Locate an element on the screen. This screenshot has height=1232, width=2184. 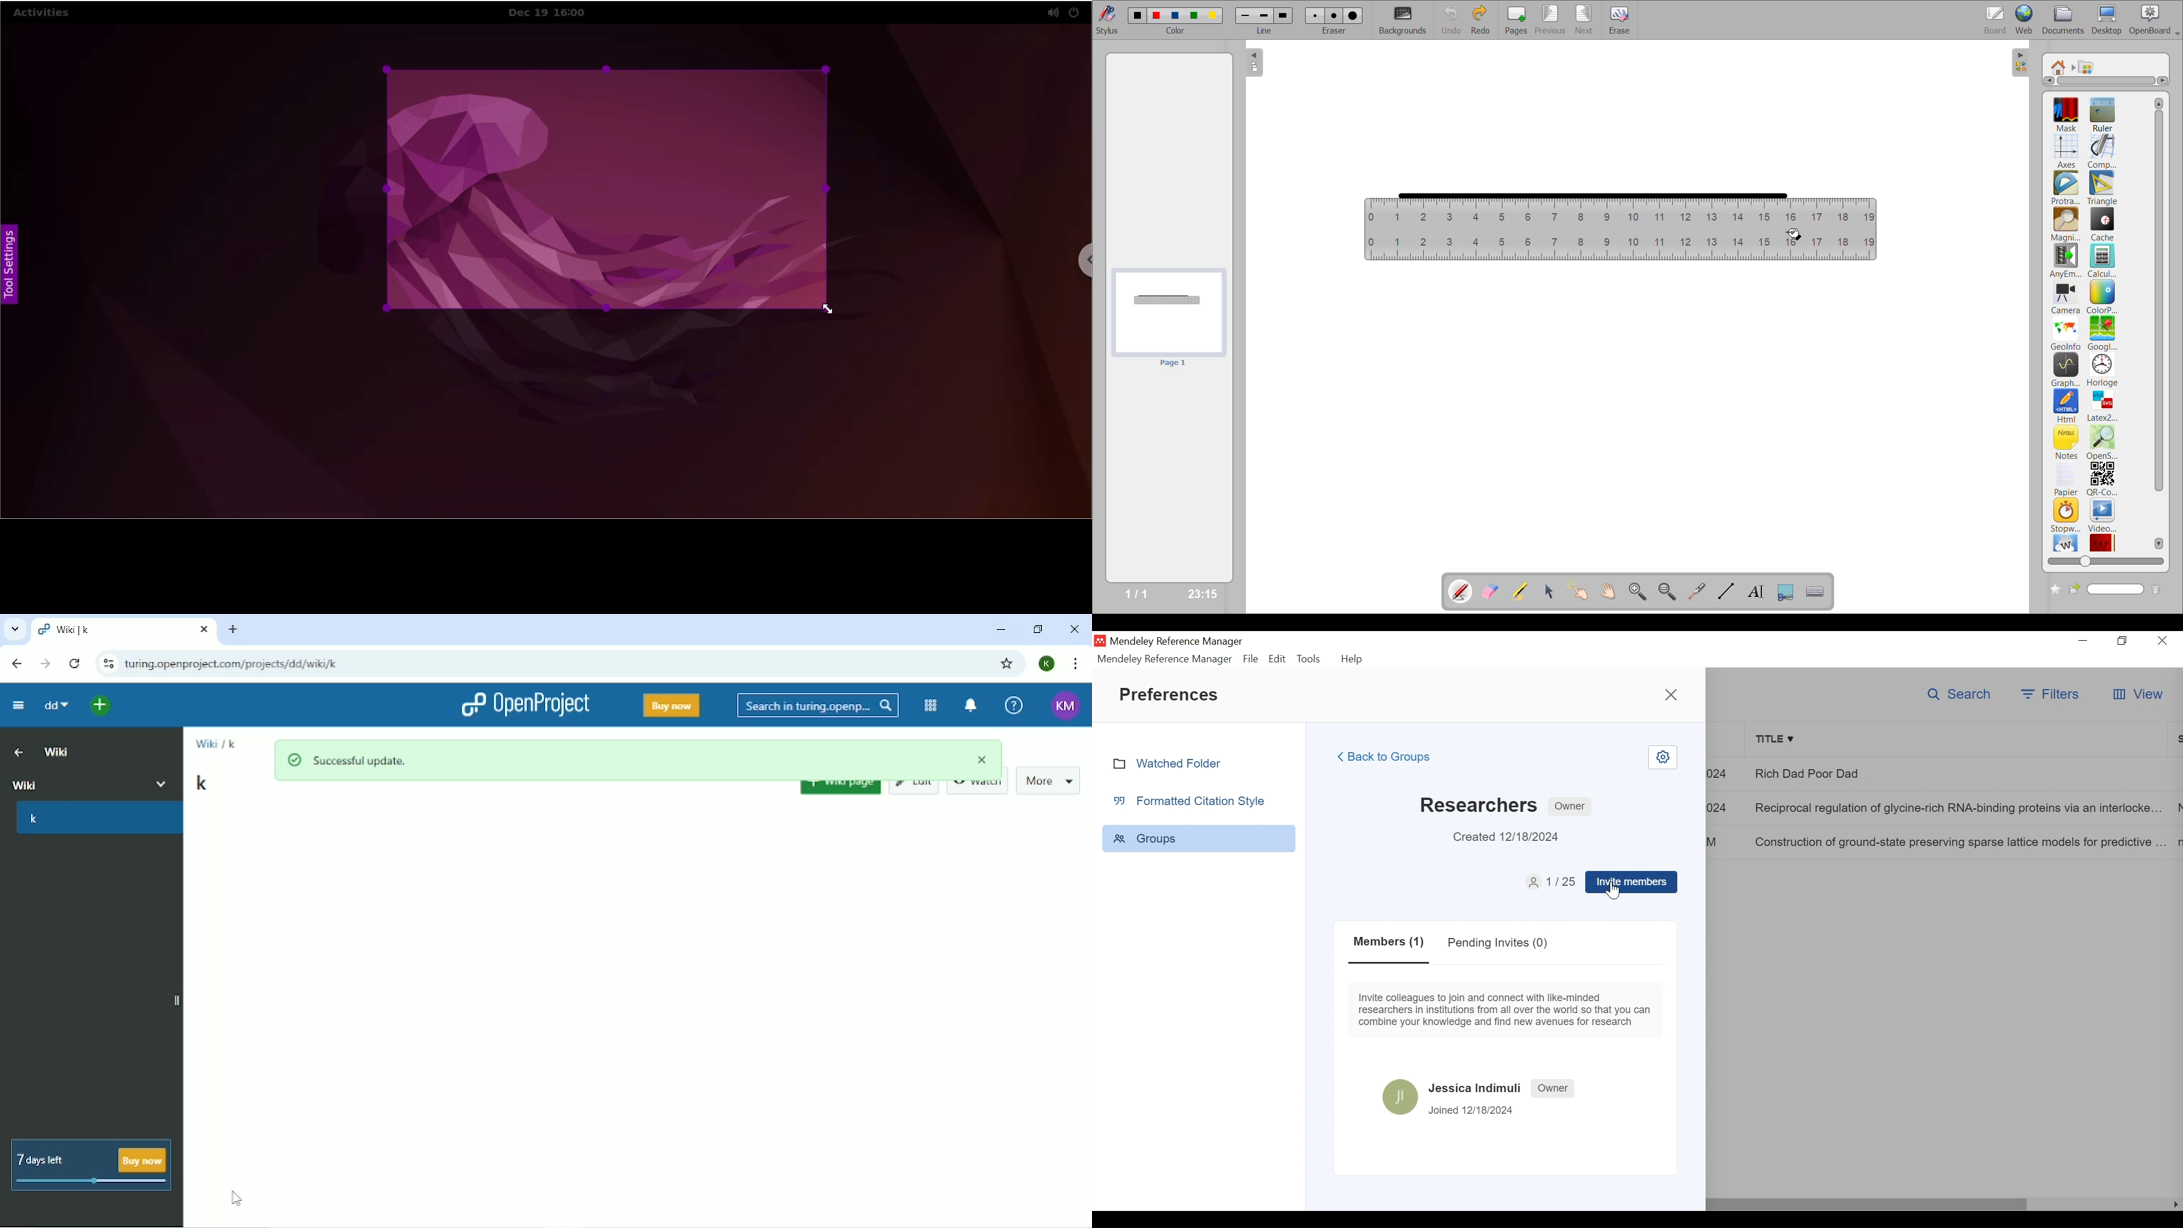
color 3 is located at coordinates (1174, 15).